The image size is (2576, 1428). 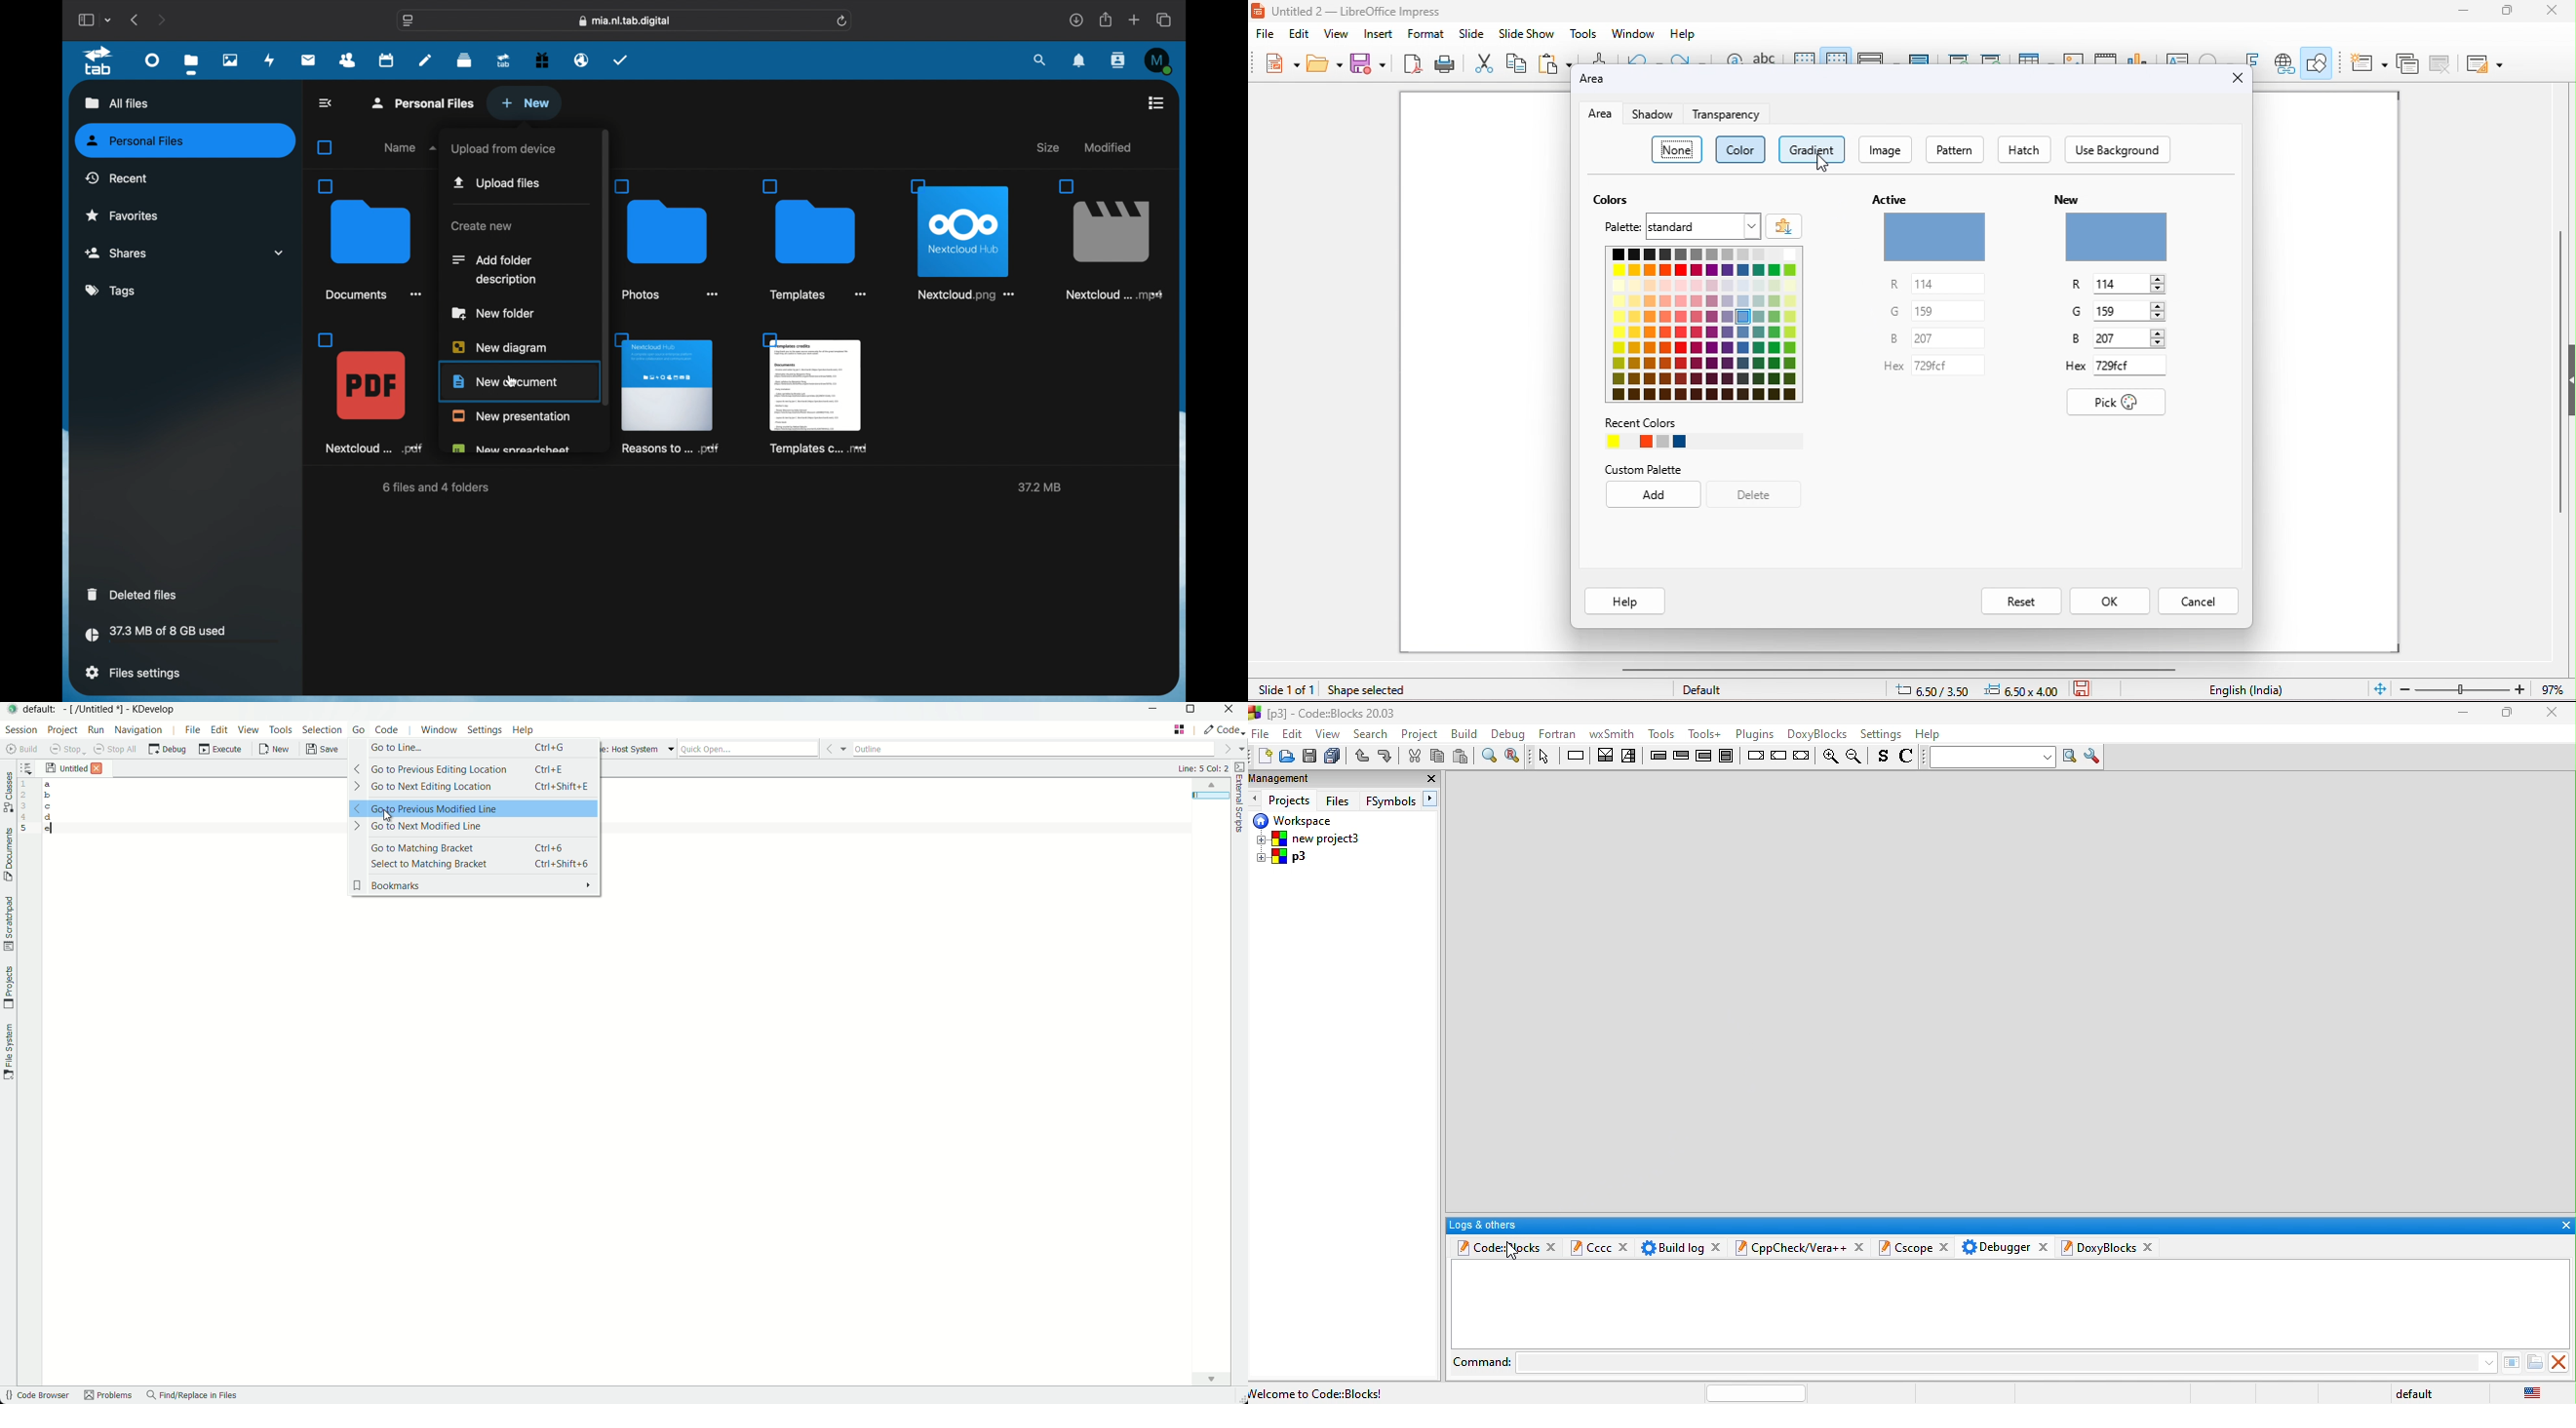 I want to click on notes, so click(x=425, y=59).